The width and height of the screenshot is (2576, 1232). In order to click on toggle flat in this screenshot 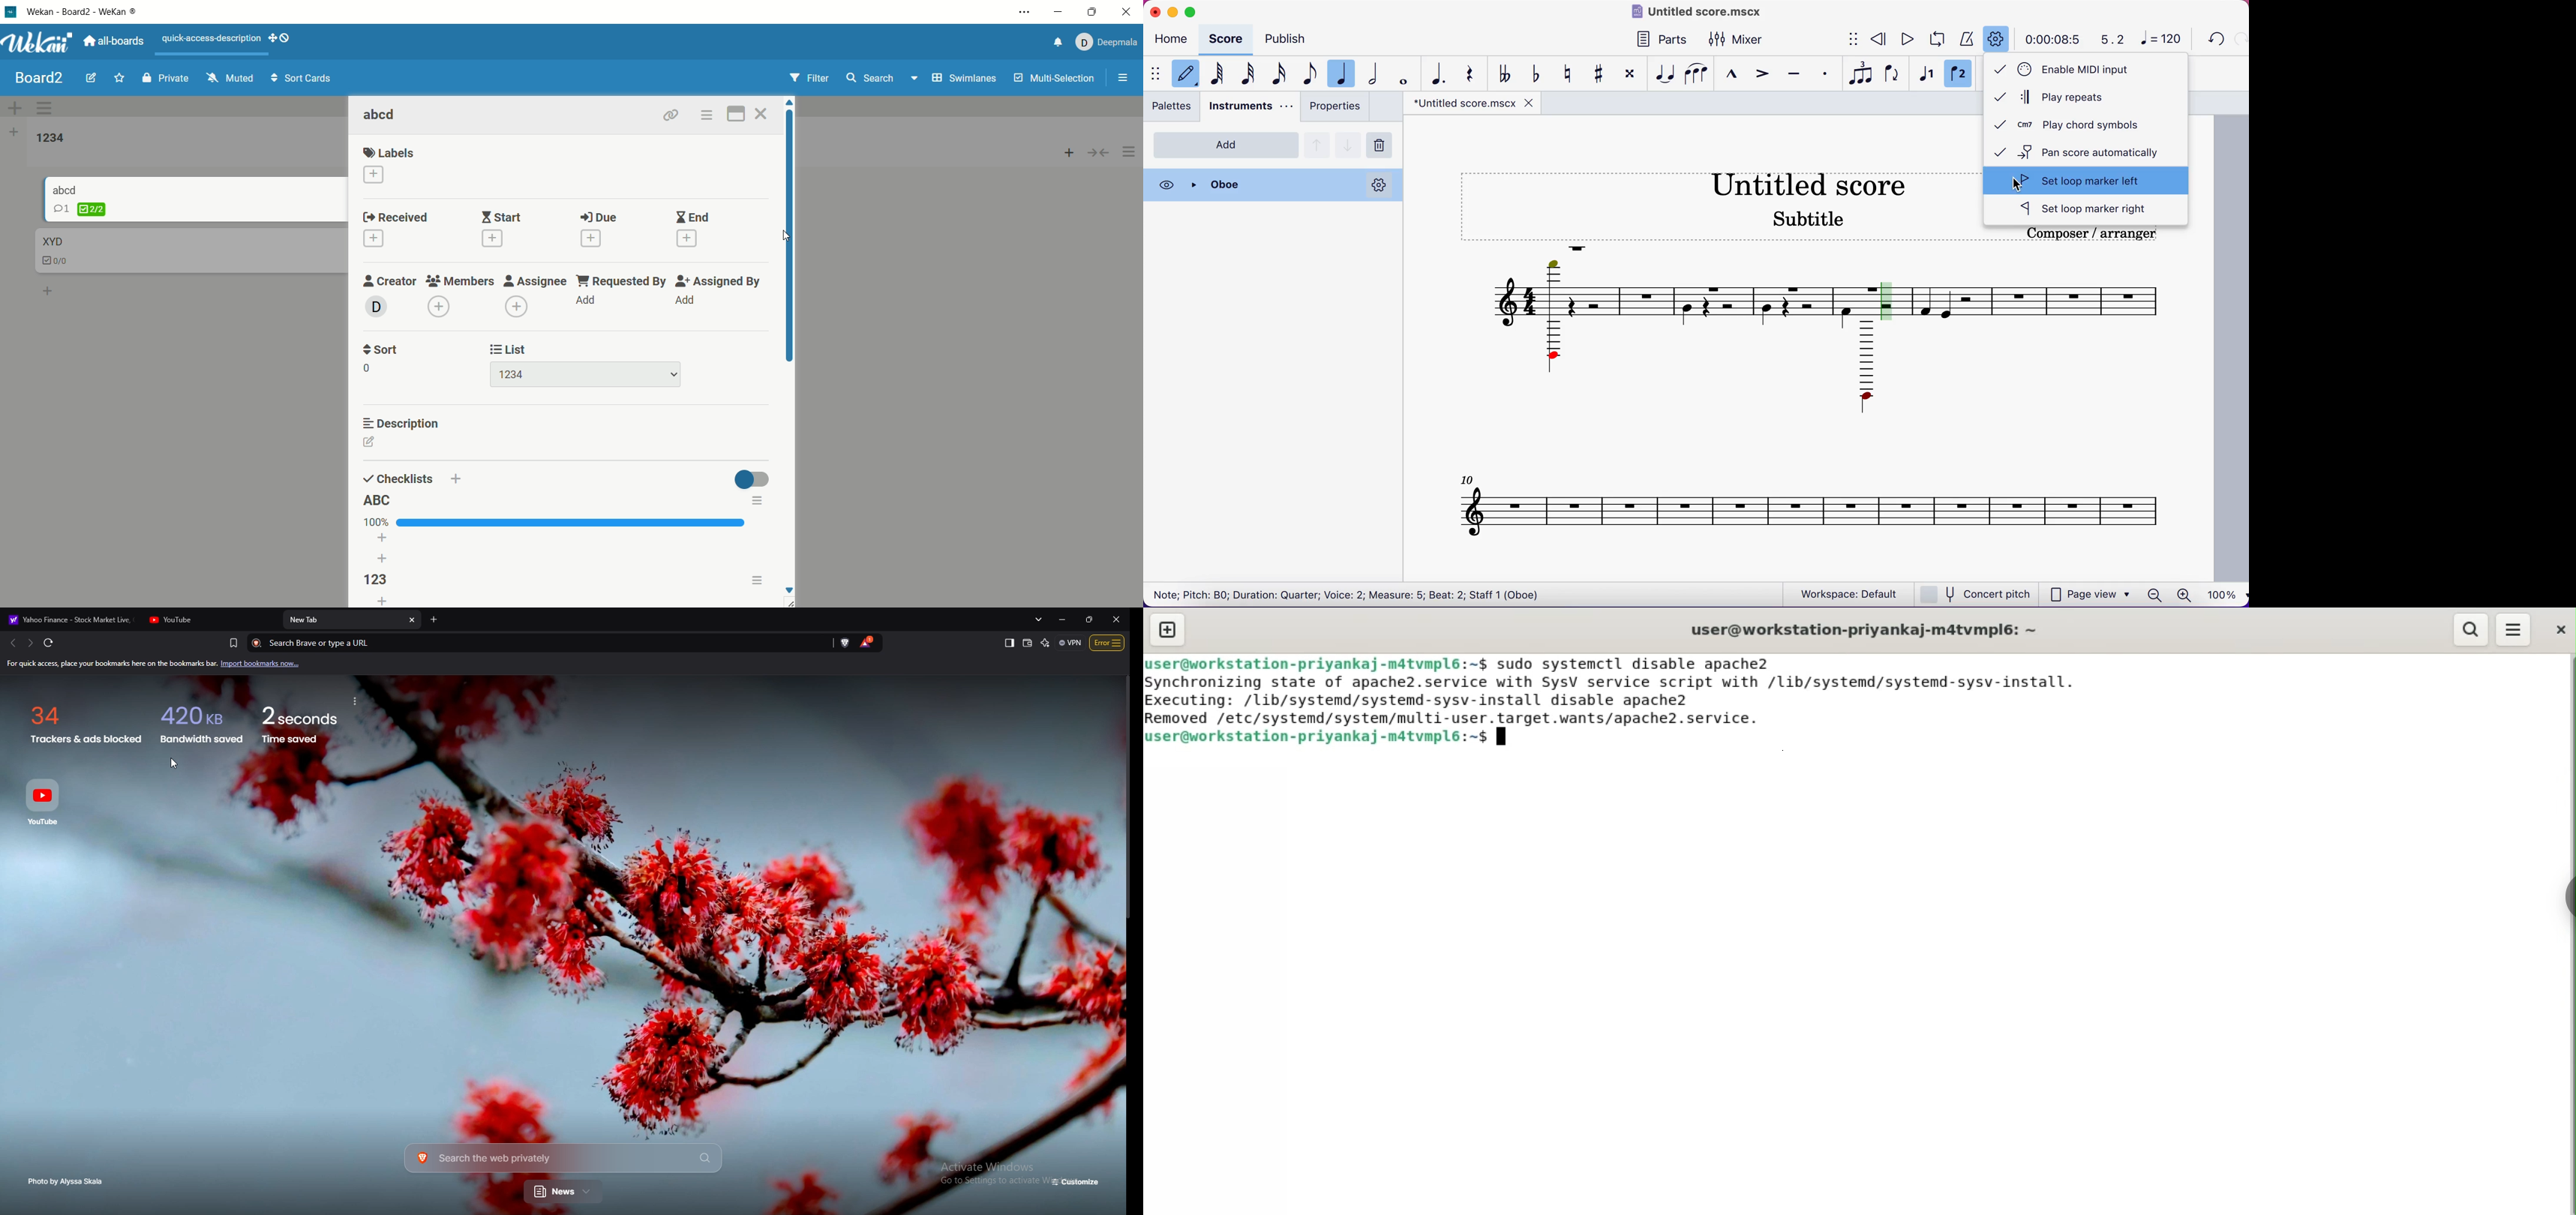, I will do `click(1539, 72)`.